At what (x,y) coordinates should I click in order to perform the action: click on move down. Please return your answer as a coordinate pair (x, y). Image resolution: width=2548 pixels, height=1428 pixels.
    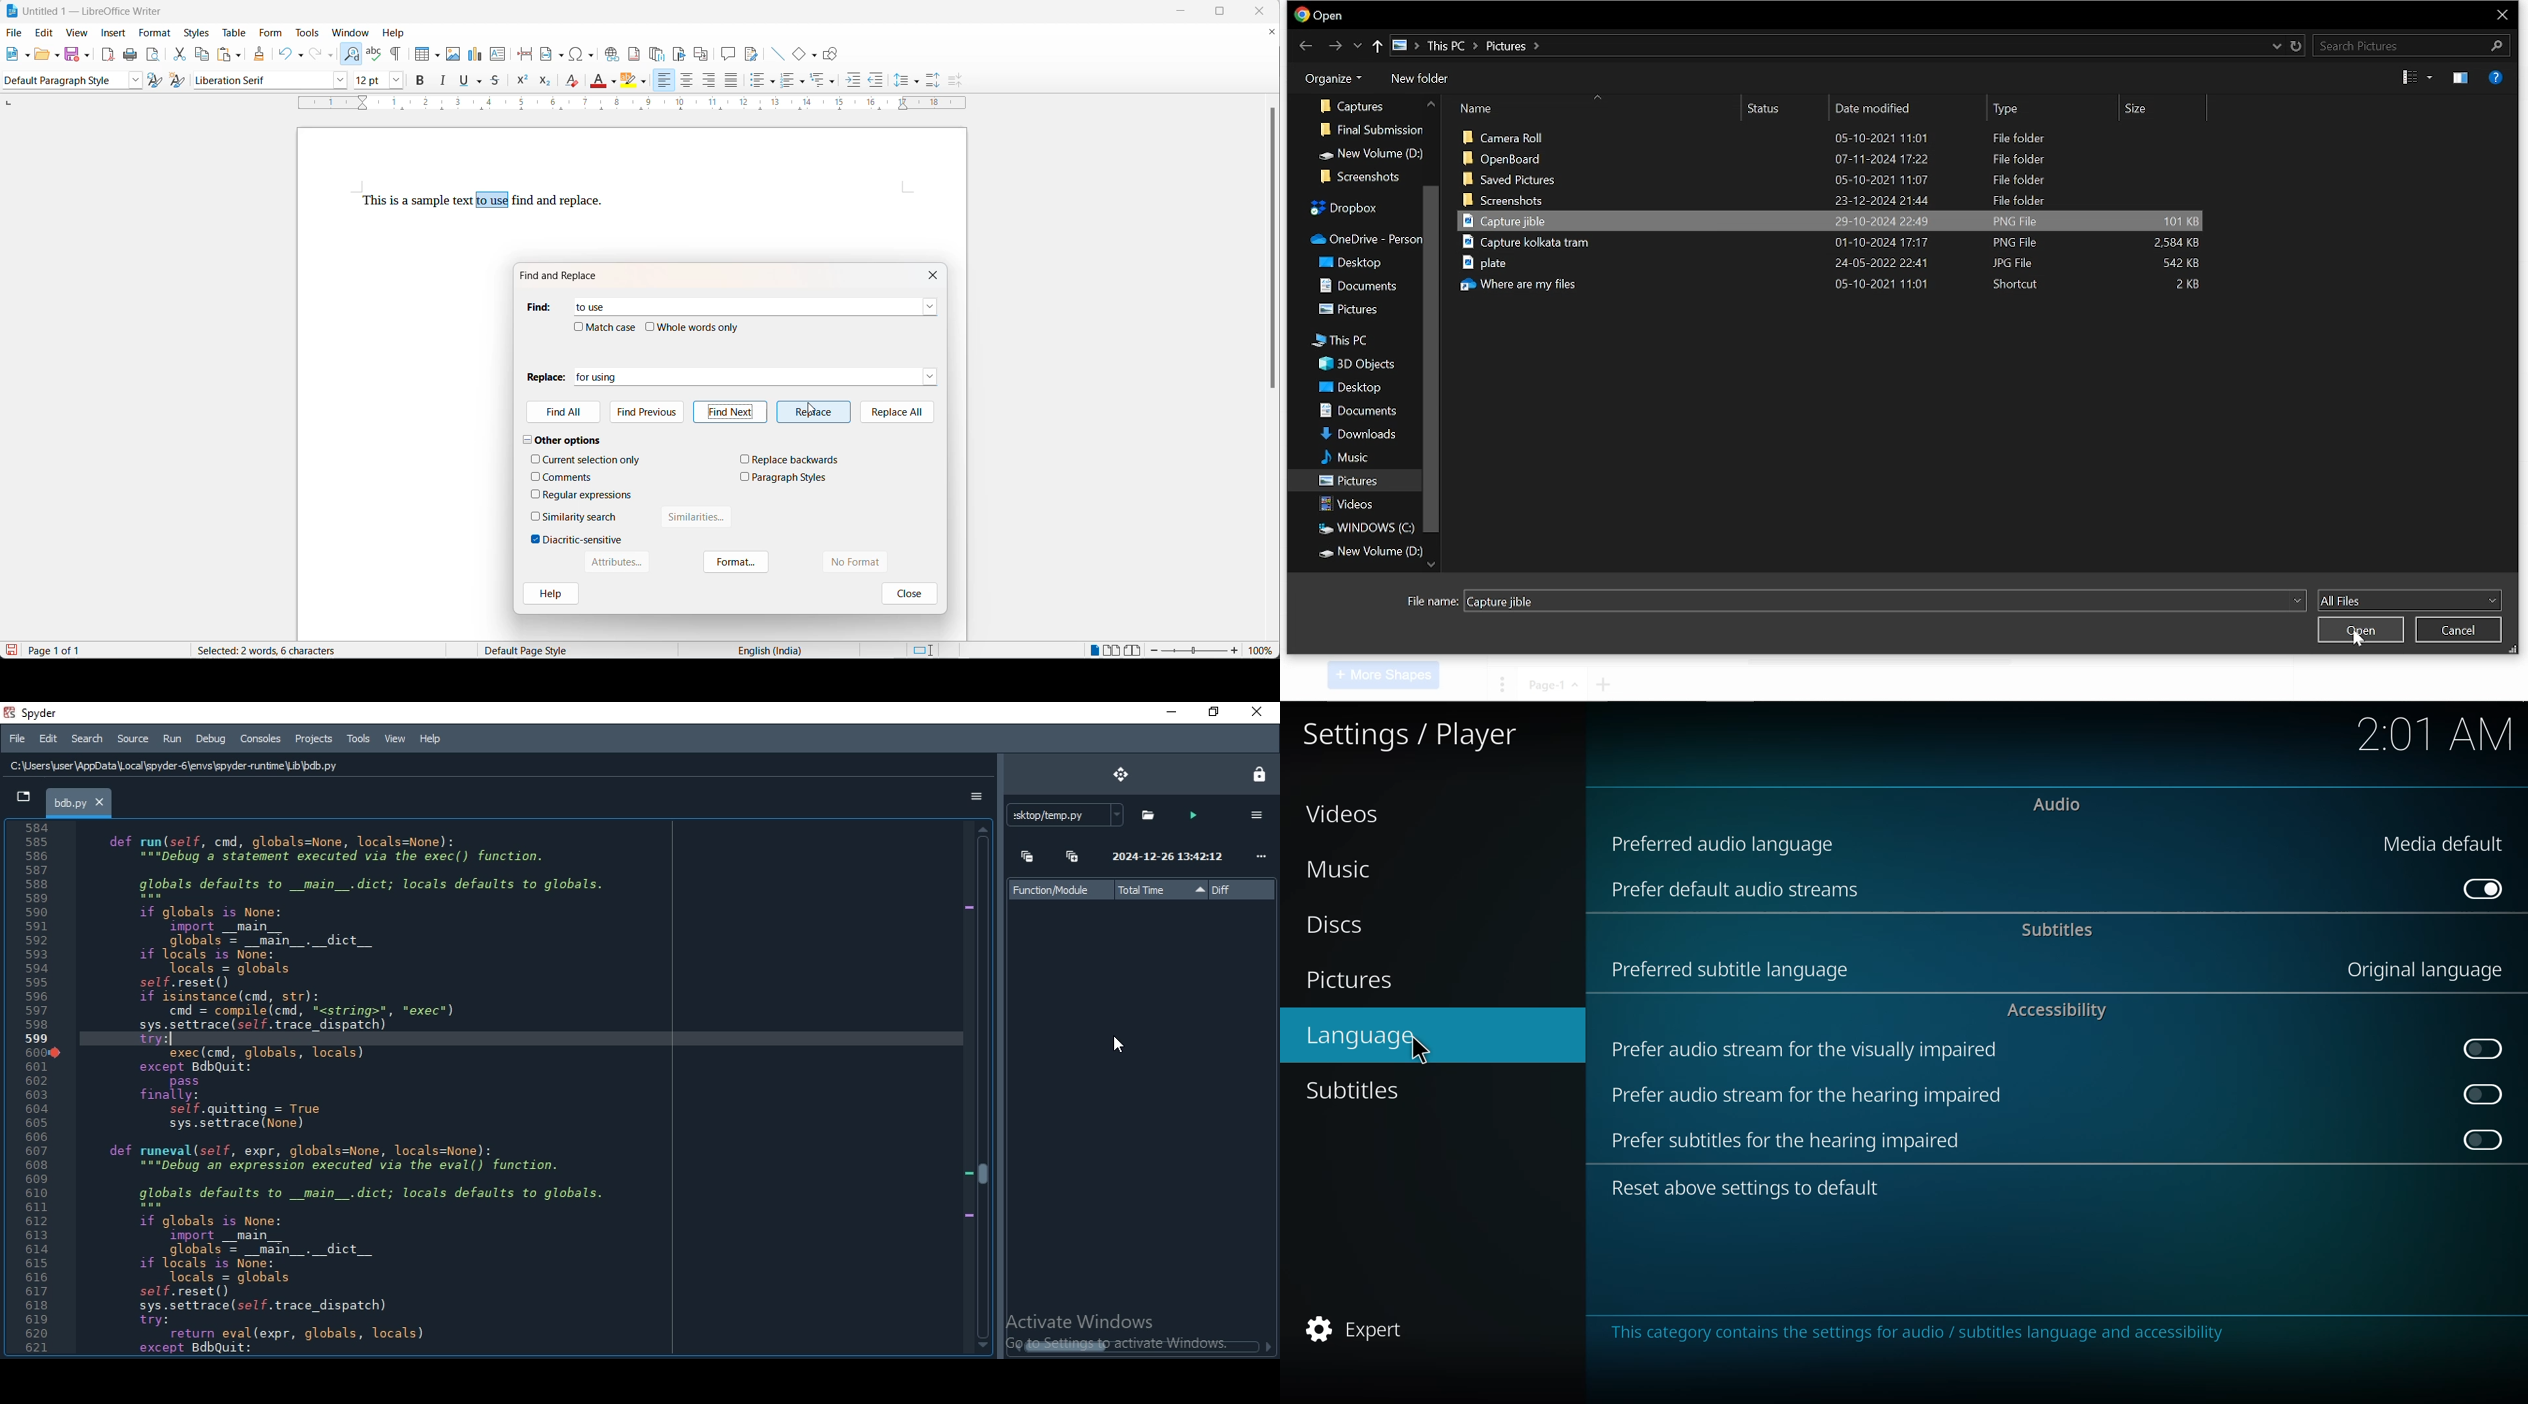
    Looking at the image, I should click on (1431, 564).